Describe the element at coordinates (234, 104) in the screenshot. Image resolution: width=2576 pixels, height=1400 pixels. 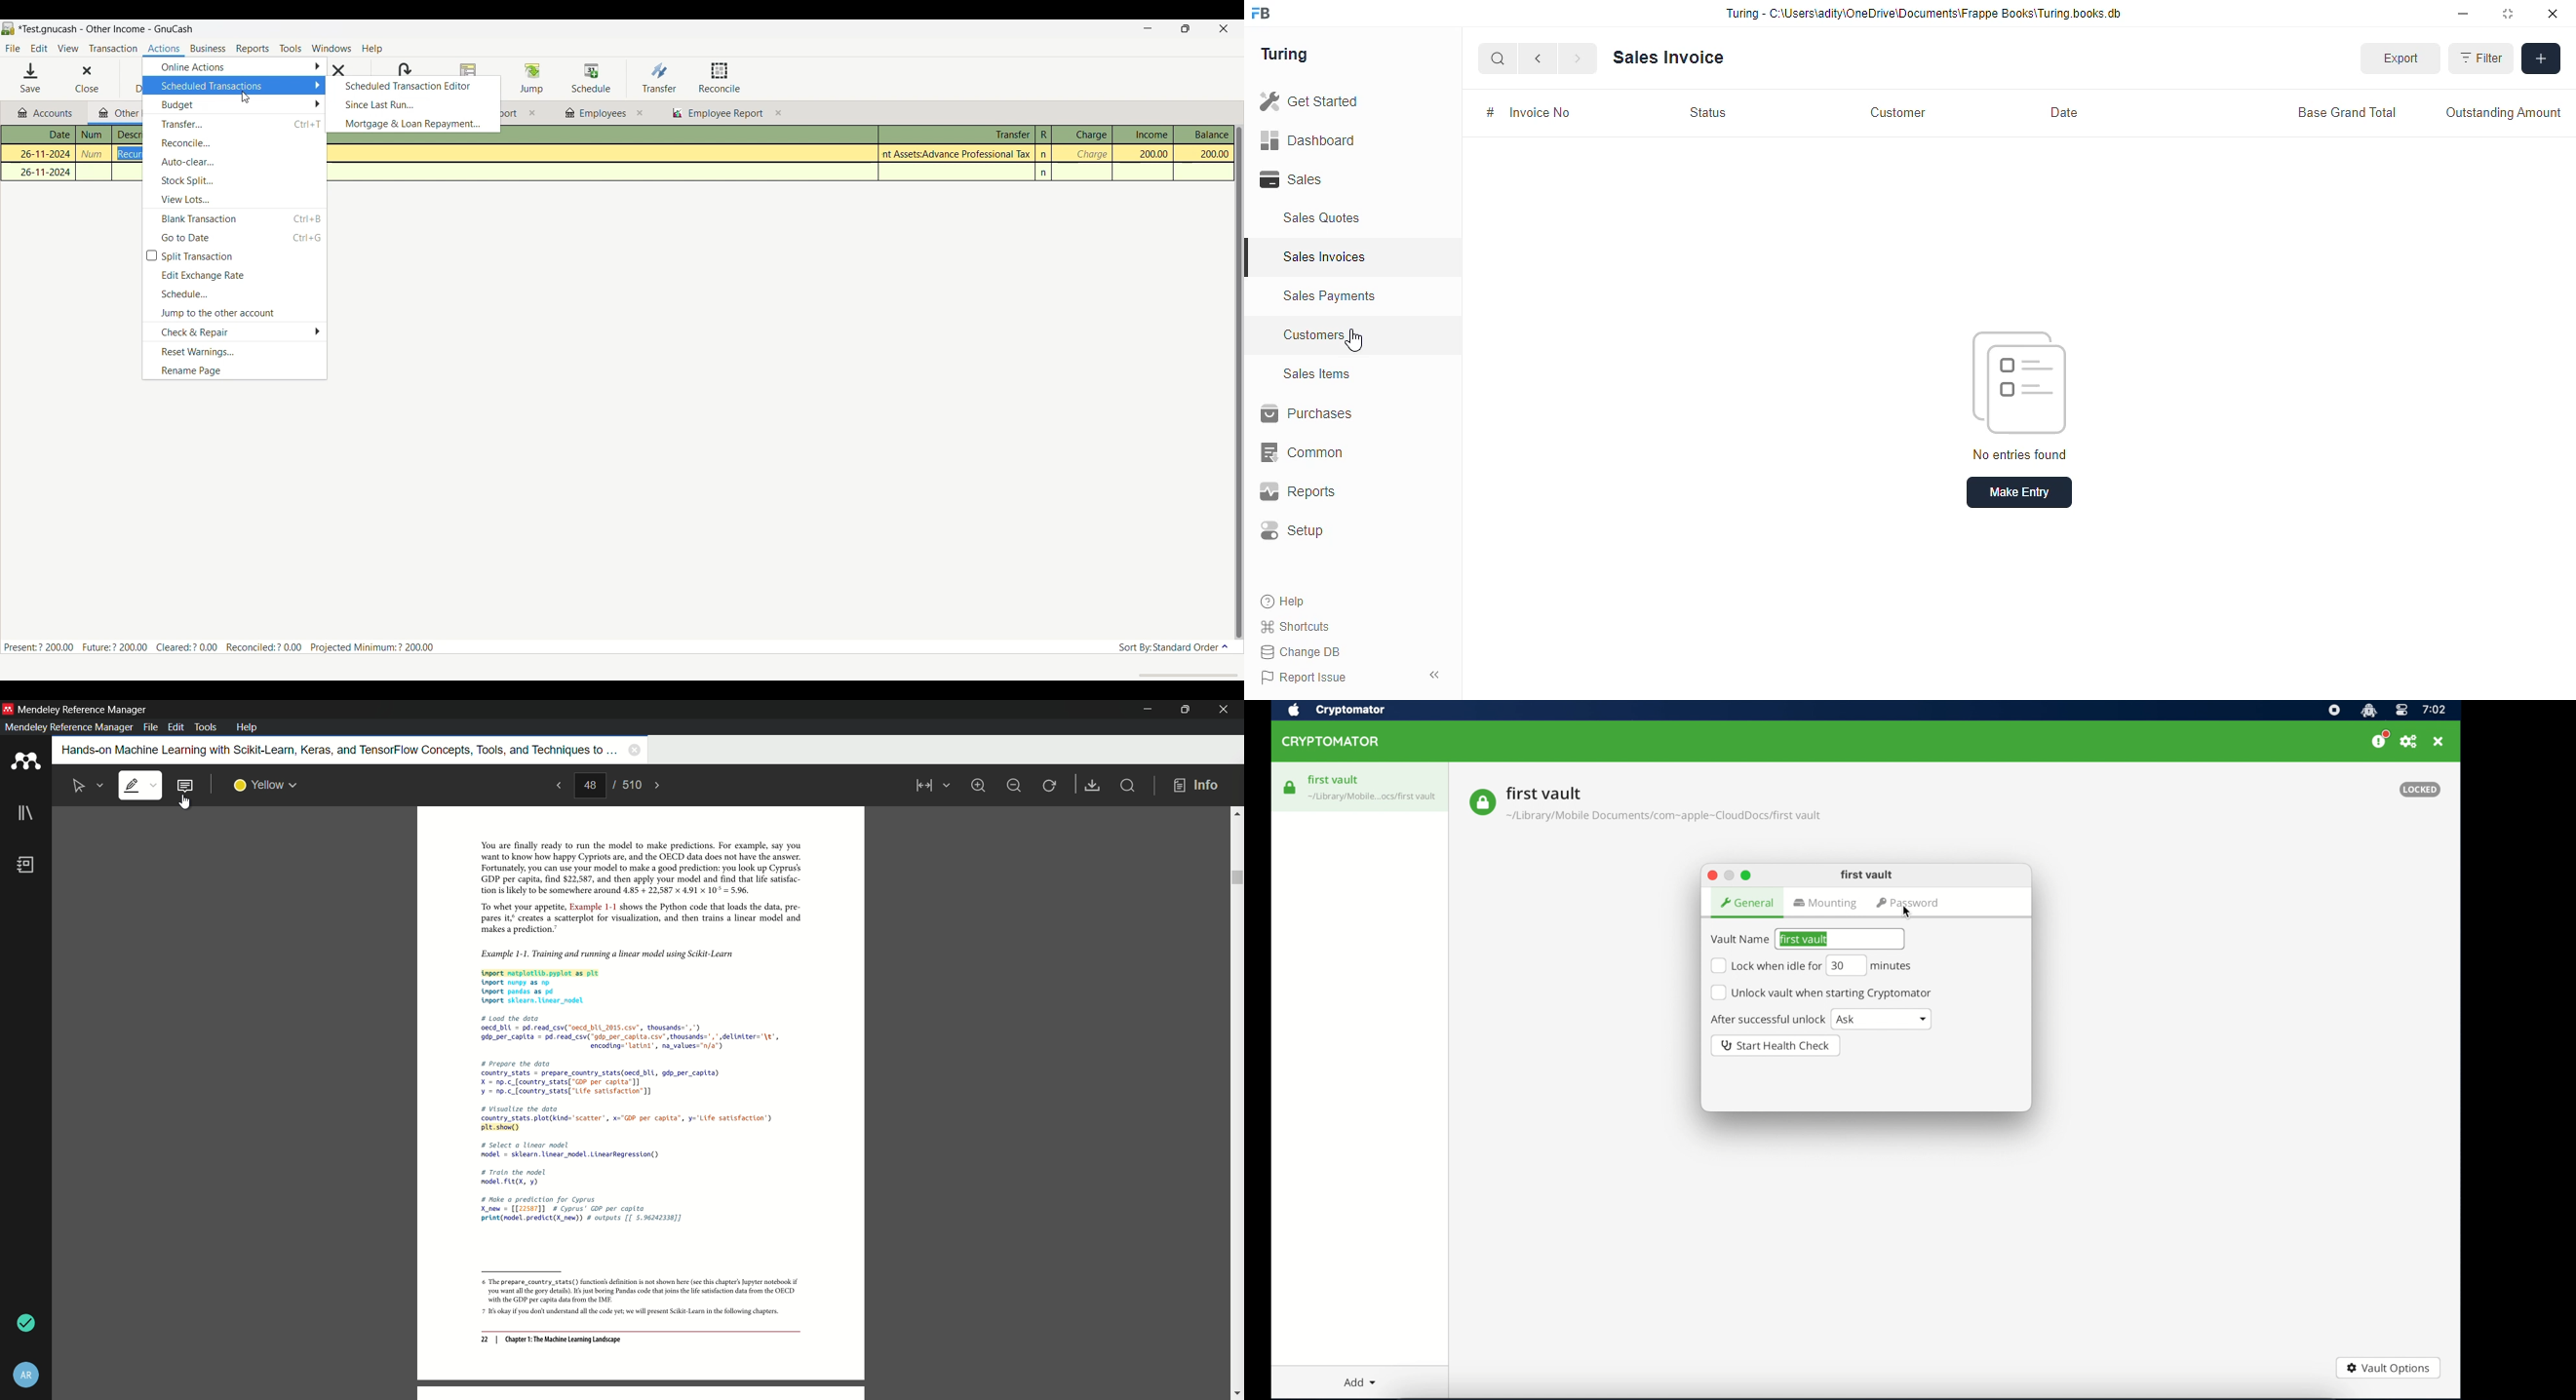
I see `Budget options` at that location.